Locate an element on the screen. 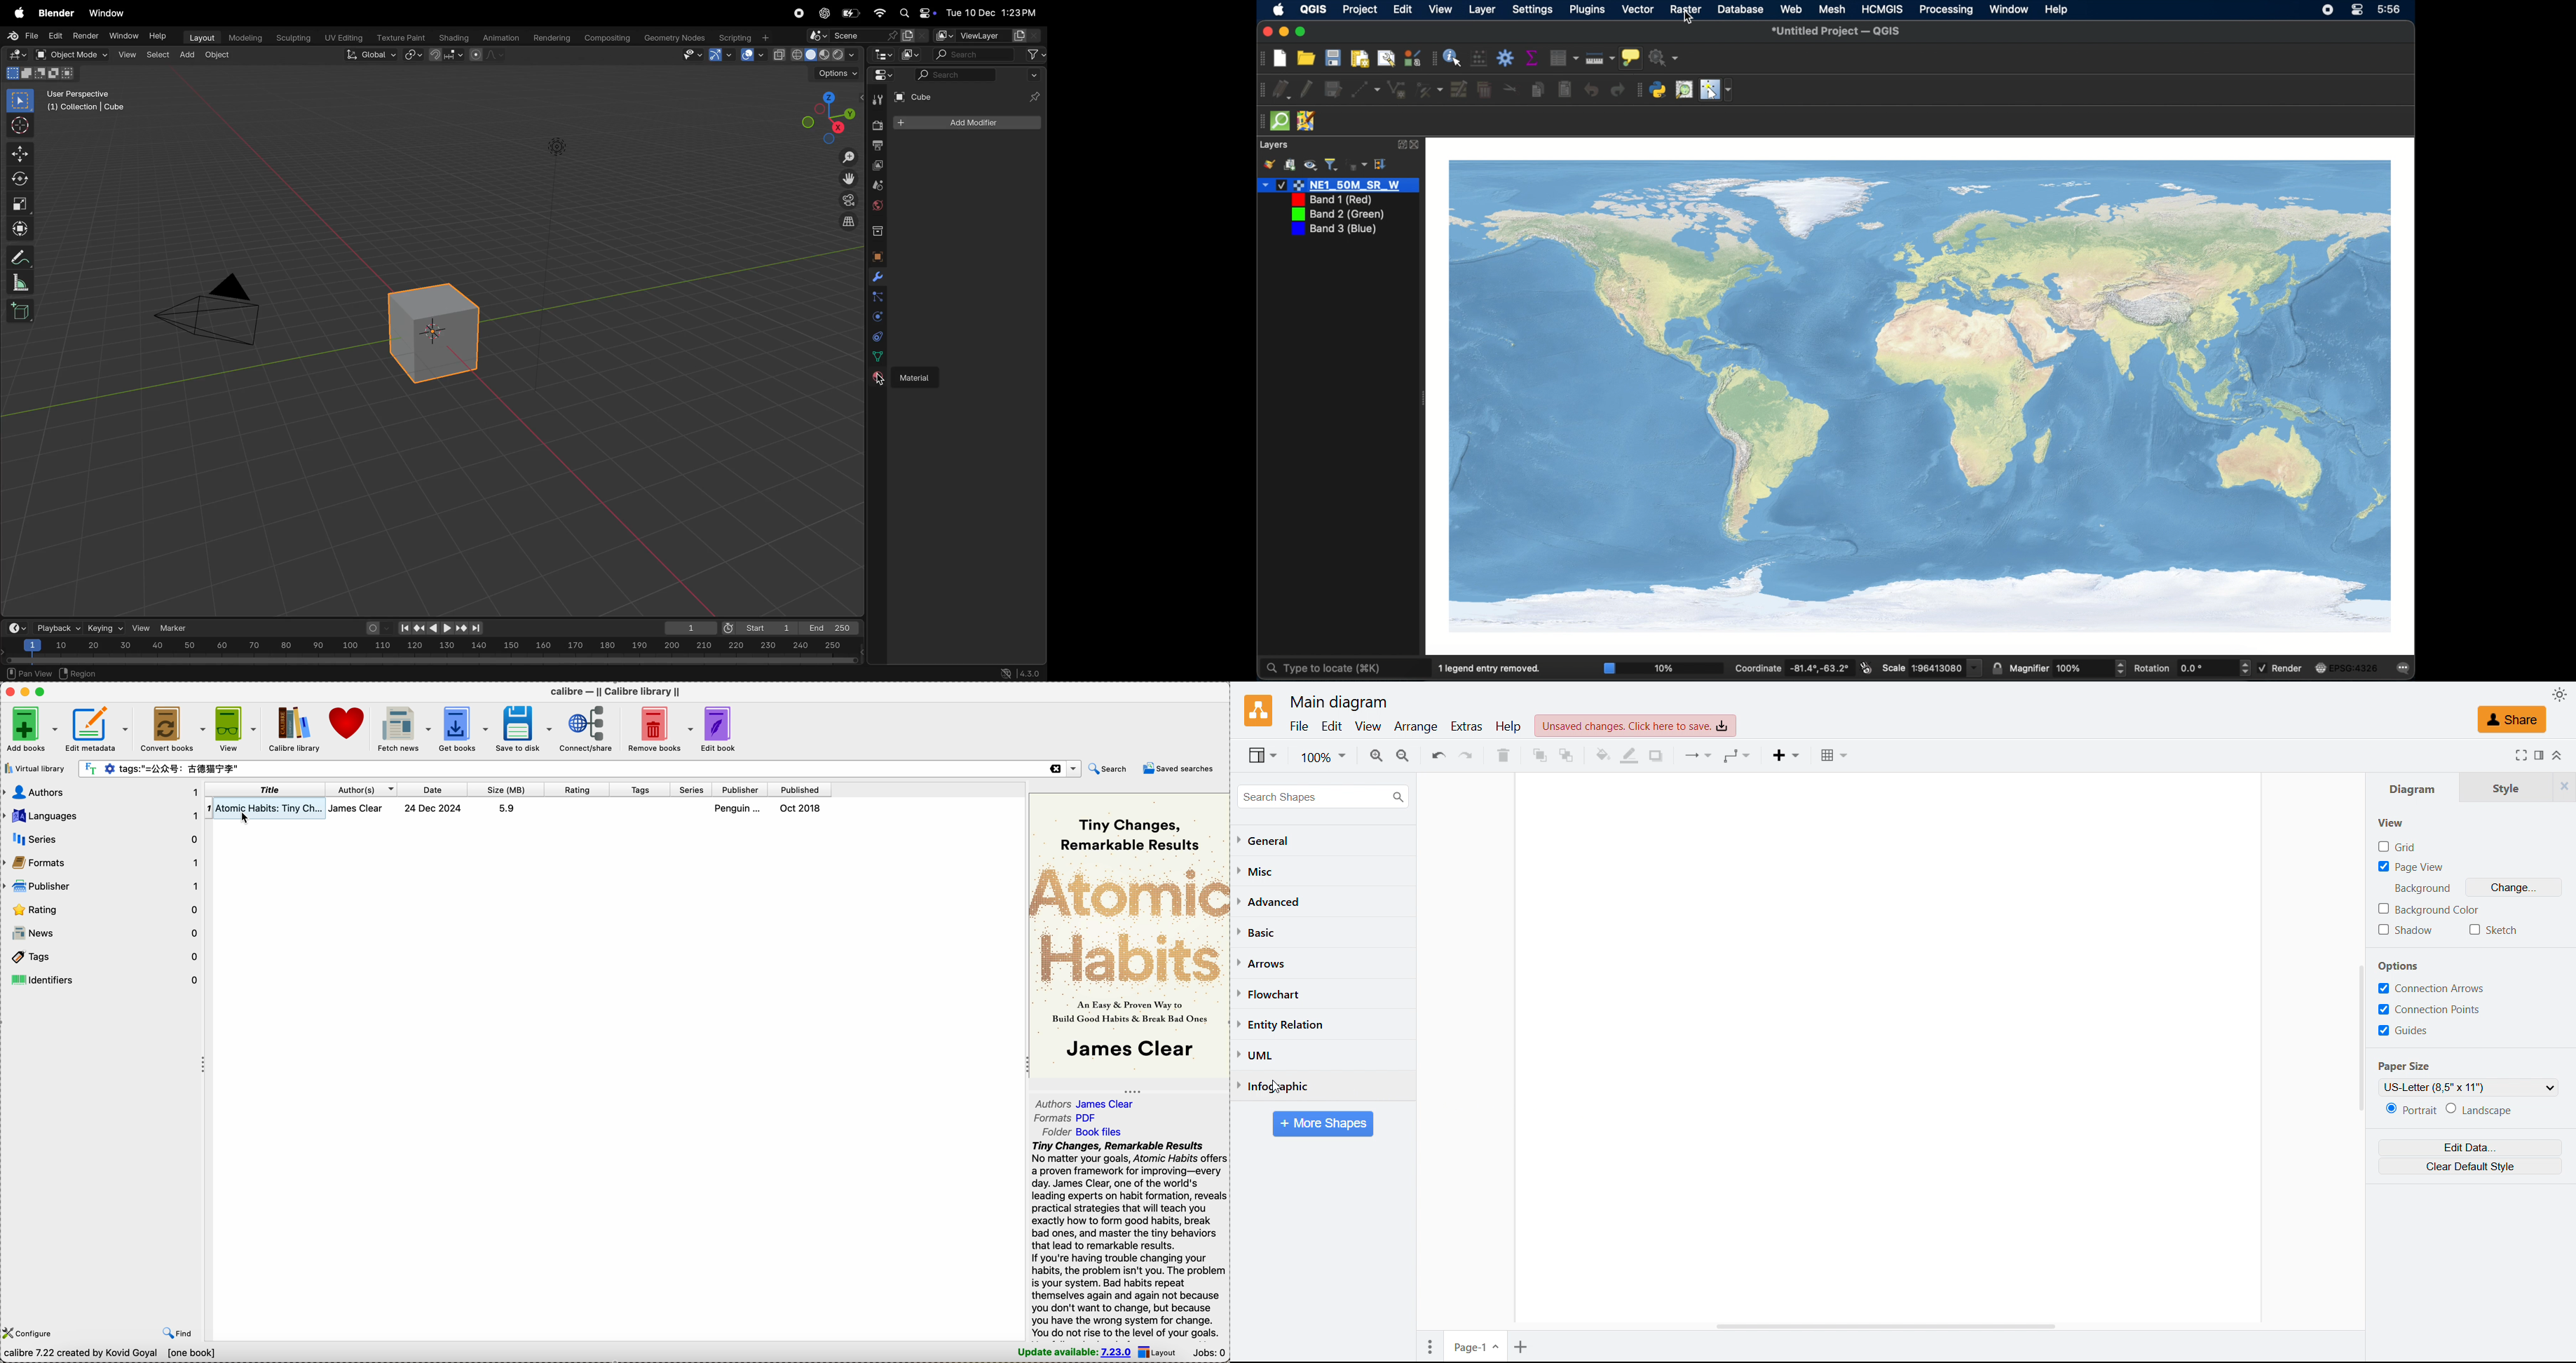 Image resolution: width=2576 pixels, height=1372 pixels. magnifier is located at coordinates (2031, 668).